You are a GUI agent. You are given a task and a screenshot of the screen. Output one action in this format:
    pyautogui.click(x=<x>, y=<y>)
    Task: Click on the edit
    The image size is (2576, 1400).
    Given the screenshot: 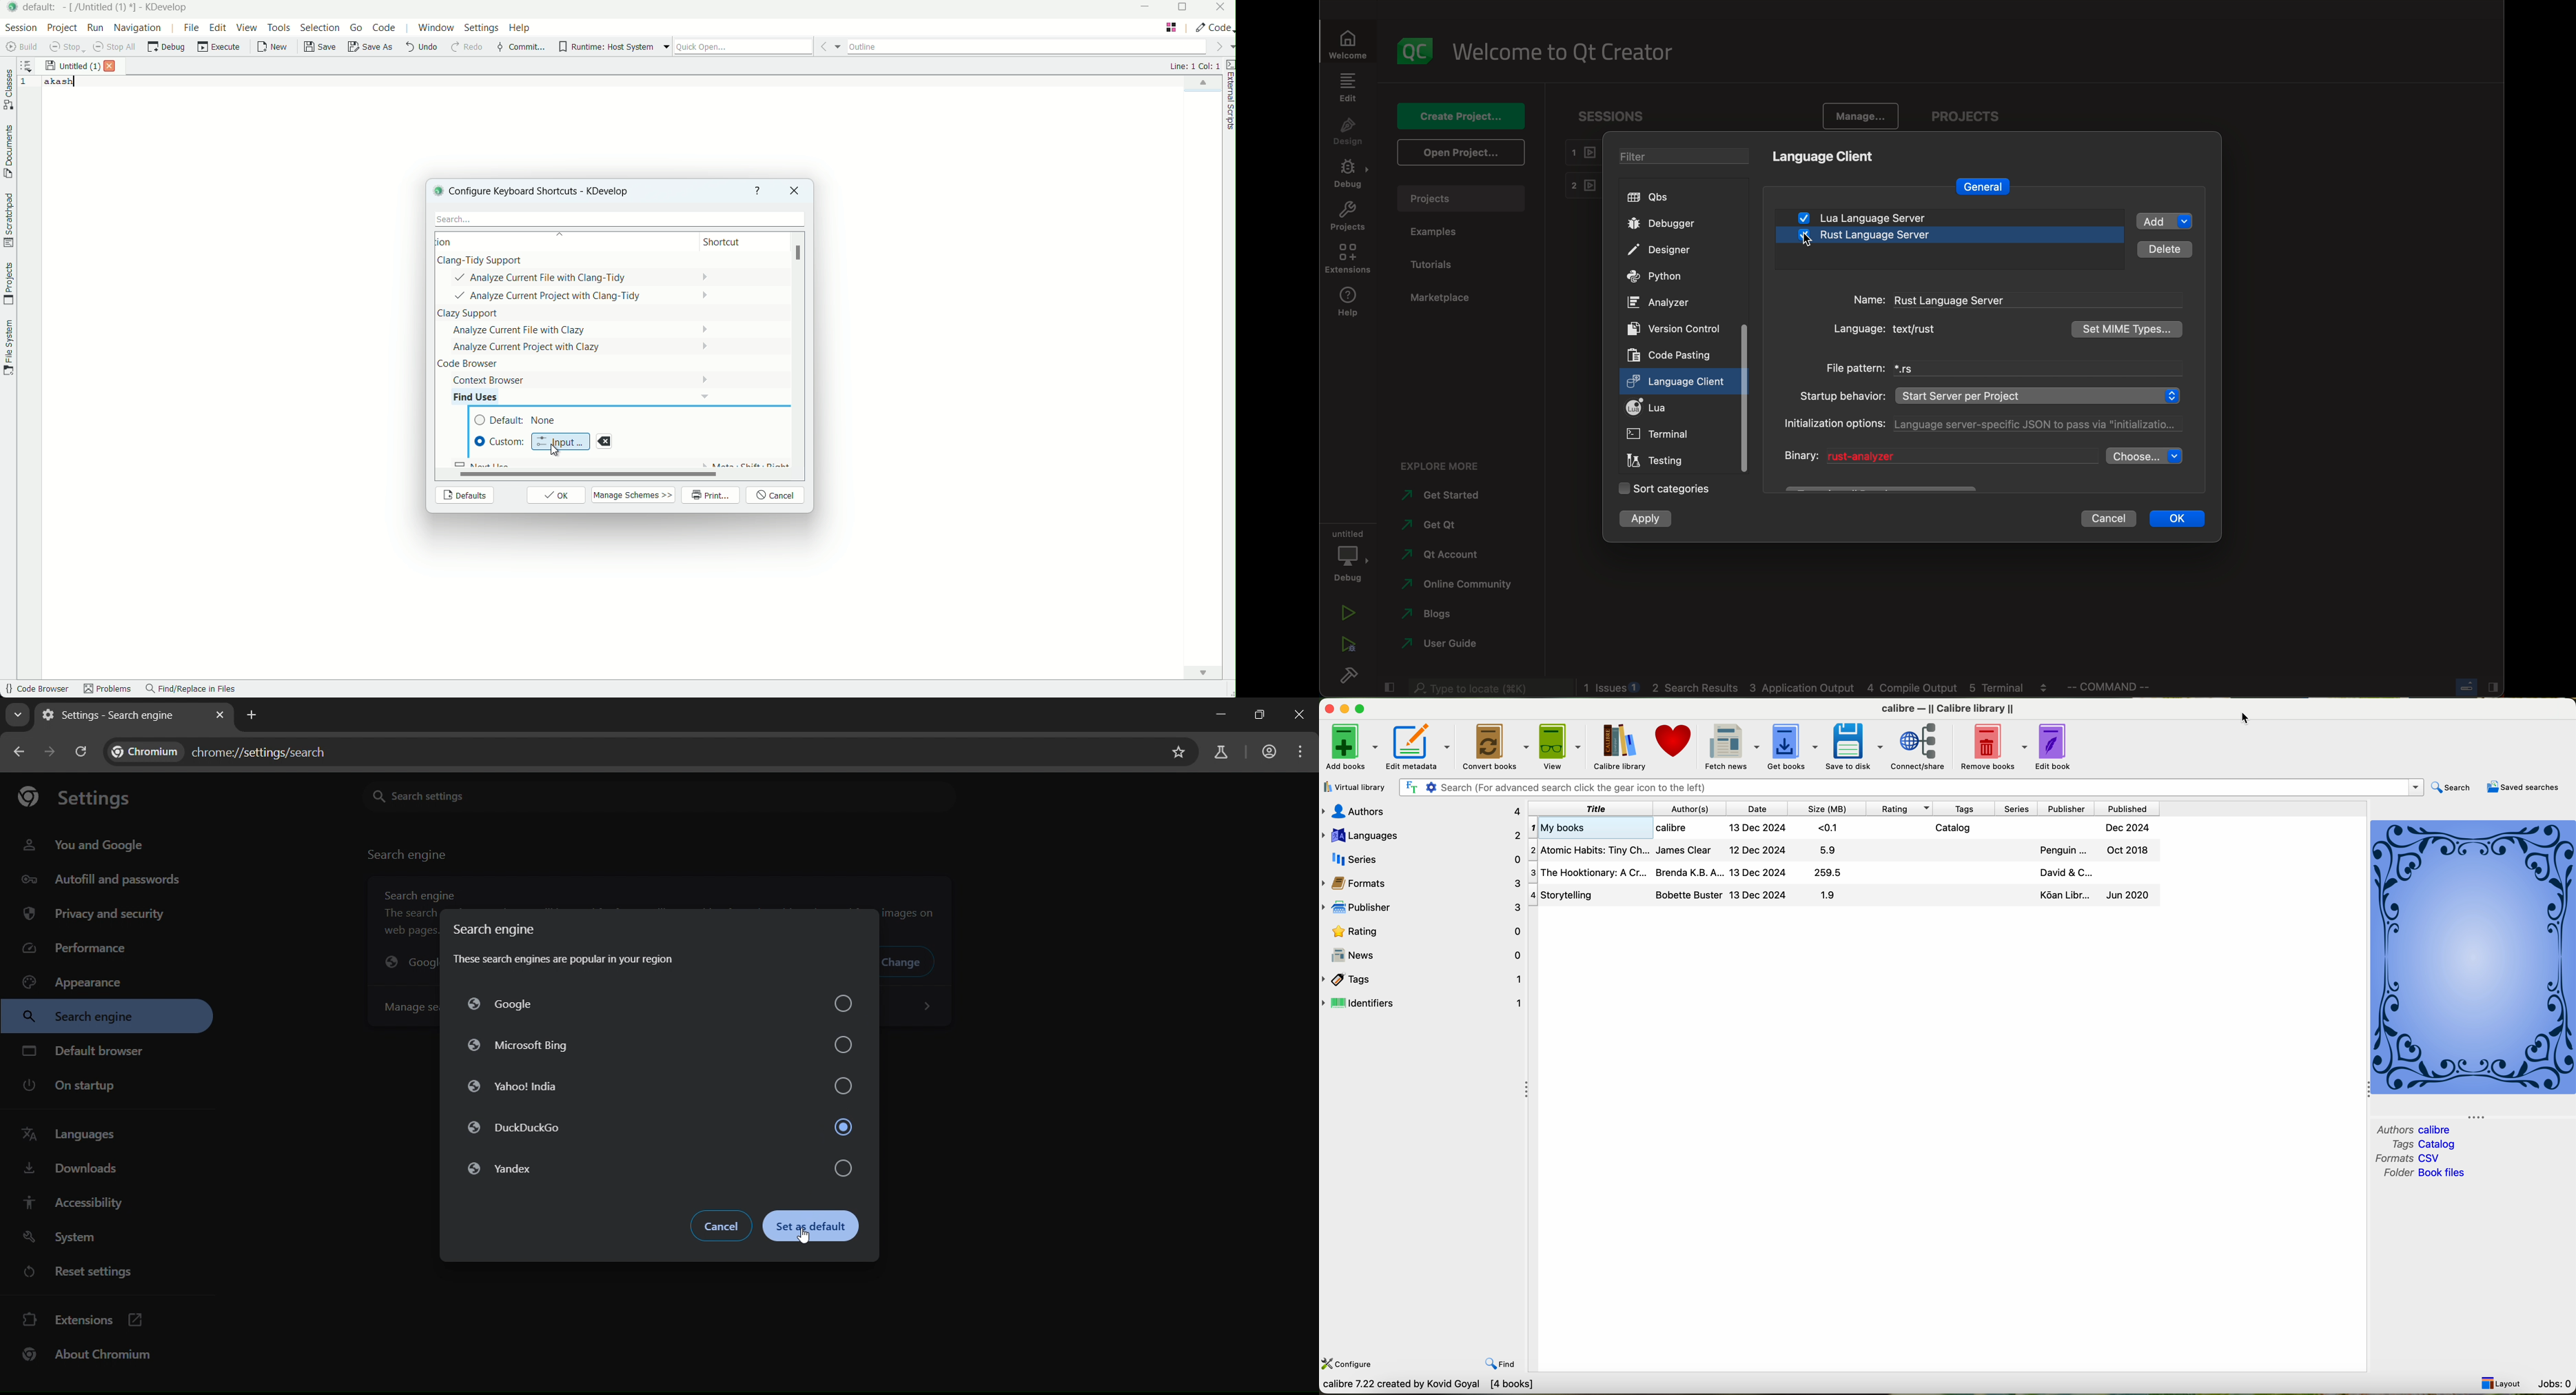 What is the action you would take?
    pyautogui.click(x=1349, y=86)
    